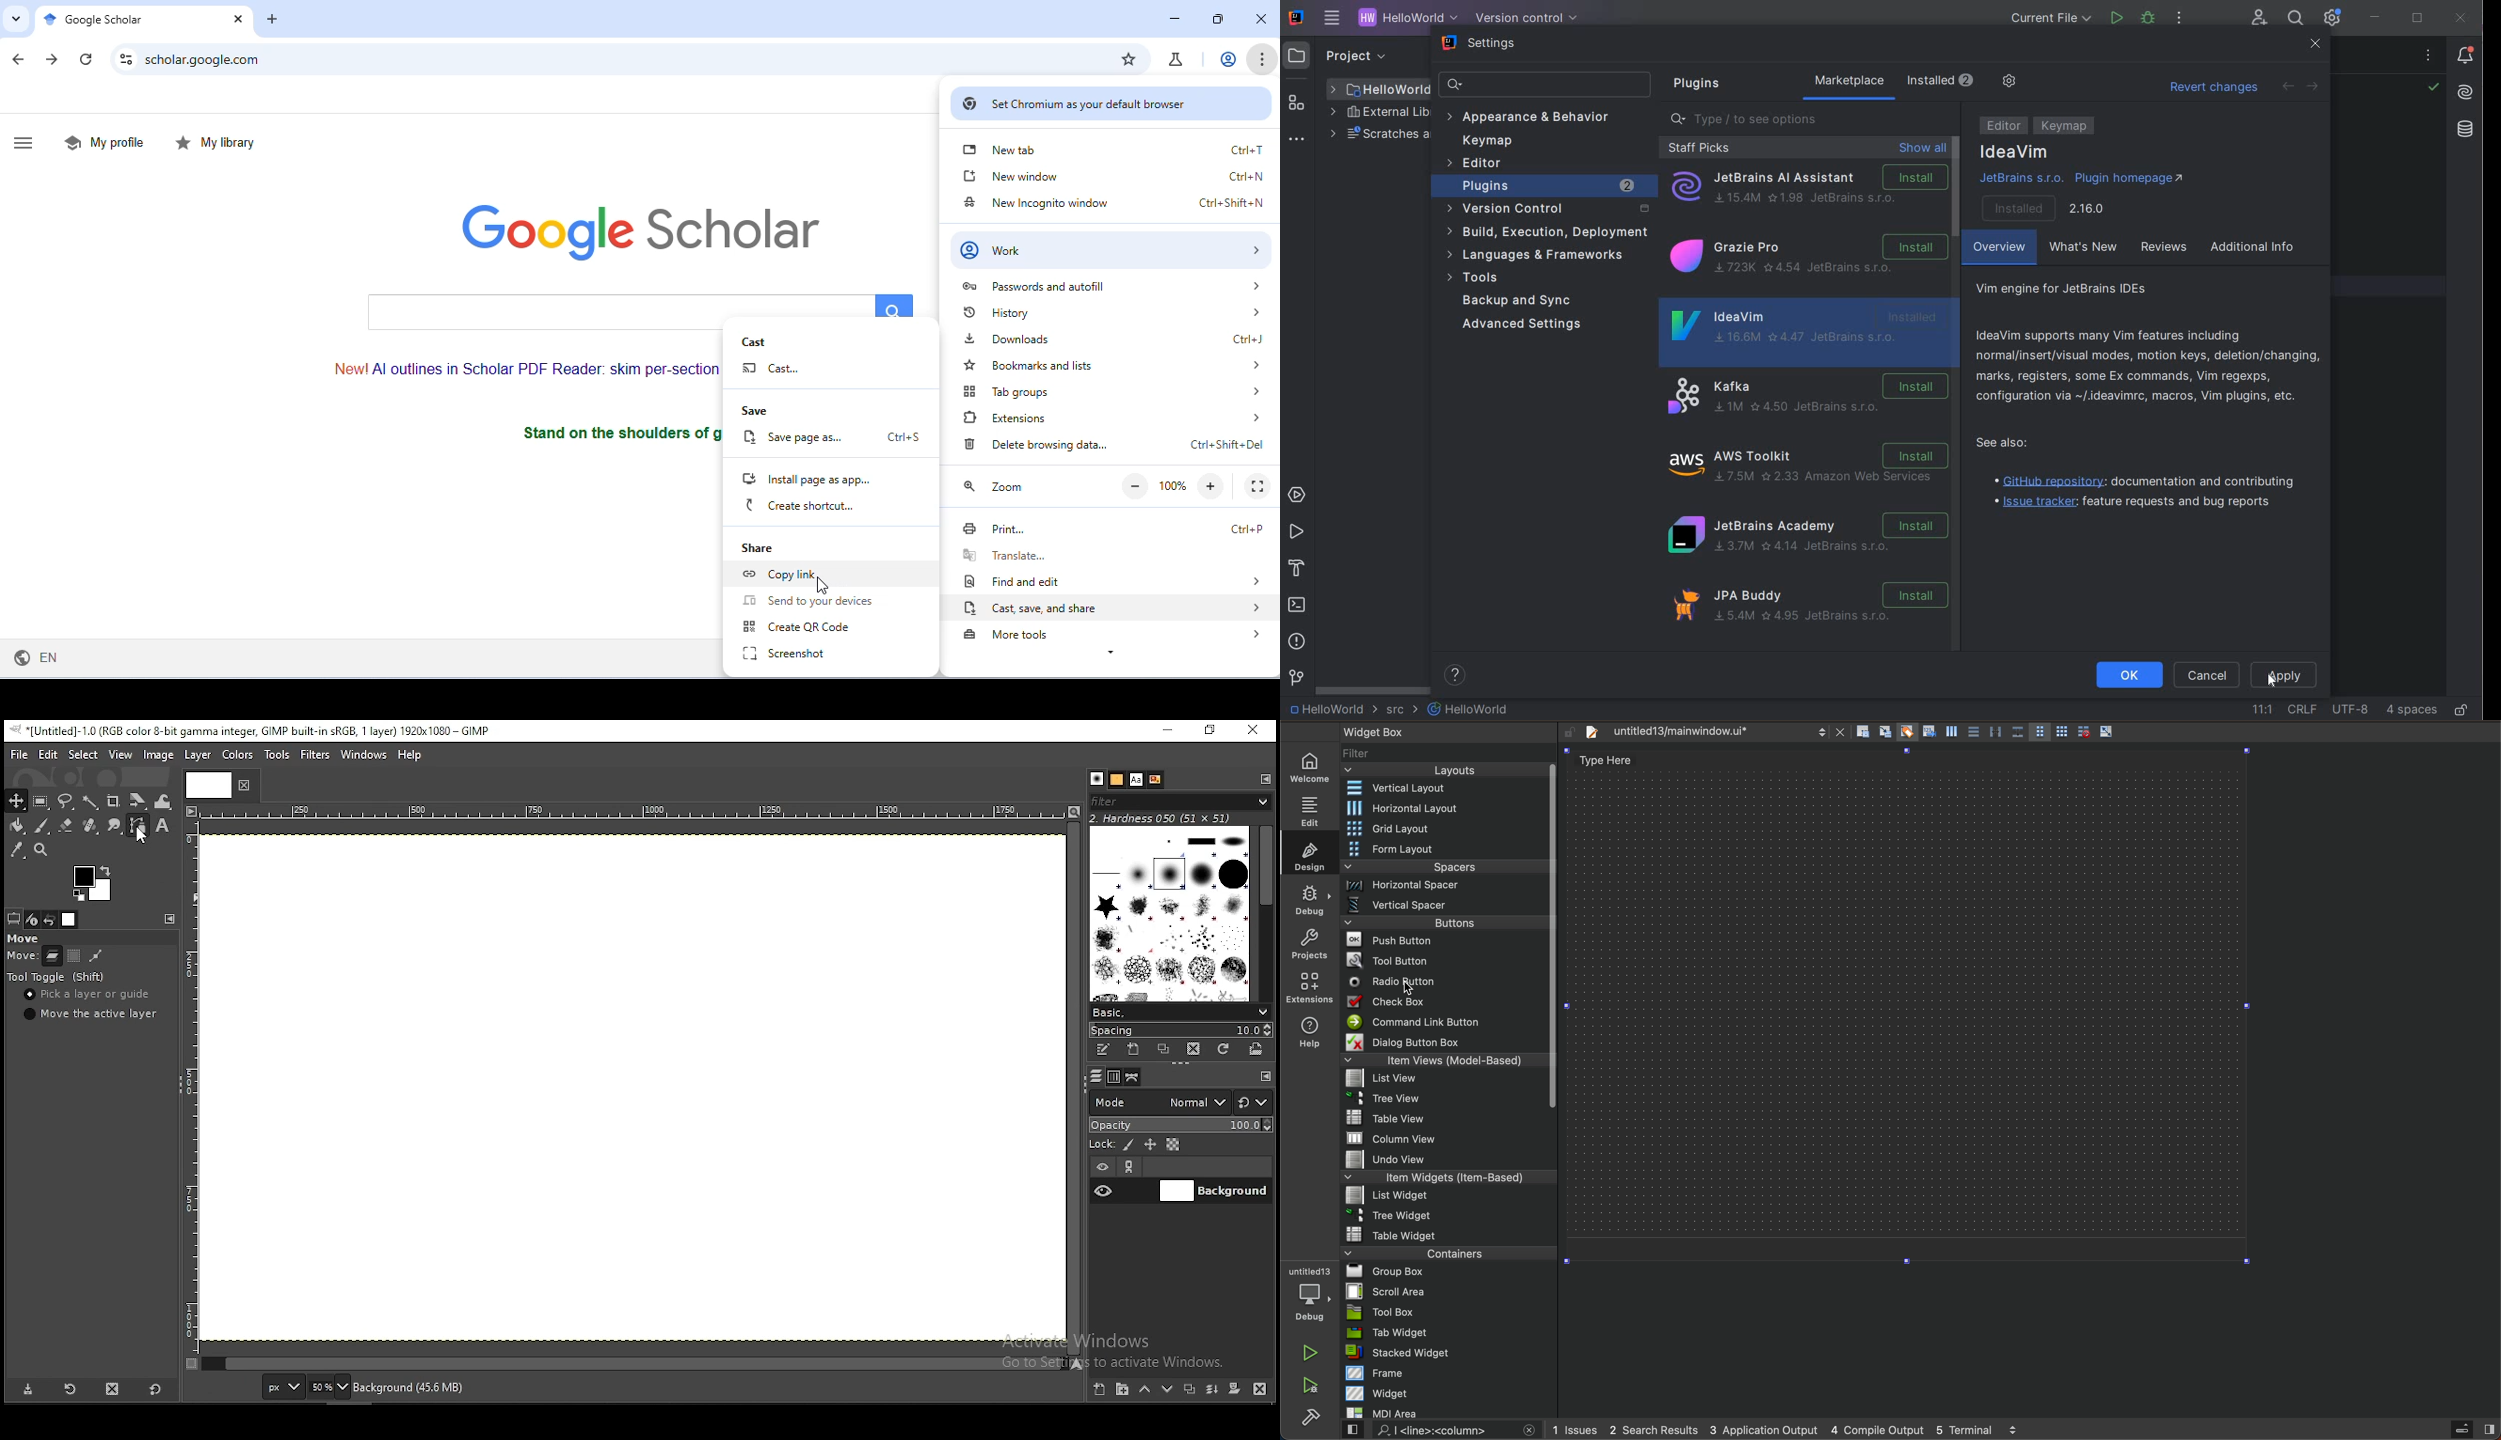  Describe the element at coordinates (115, 800) in the screenshot. I see `crop tool` at that location.